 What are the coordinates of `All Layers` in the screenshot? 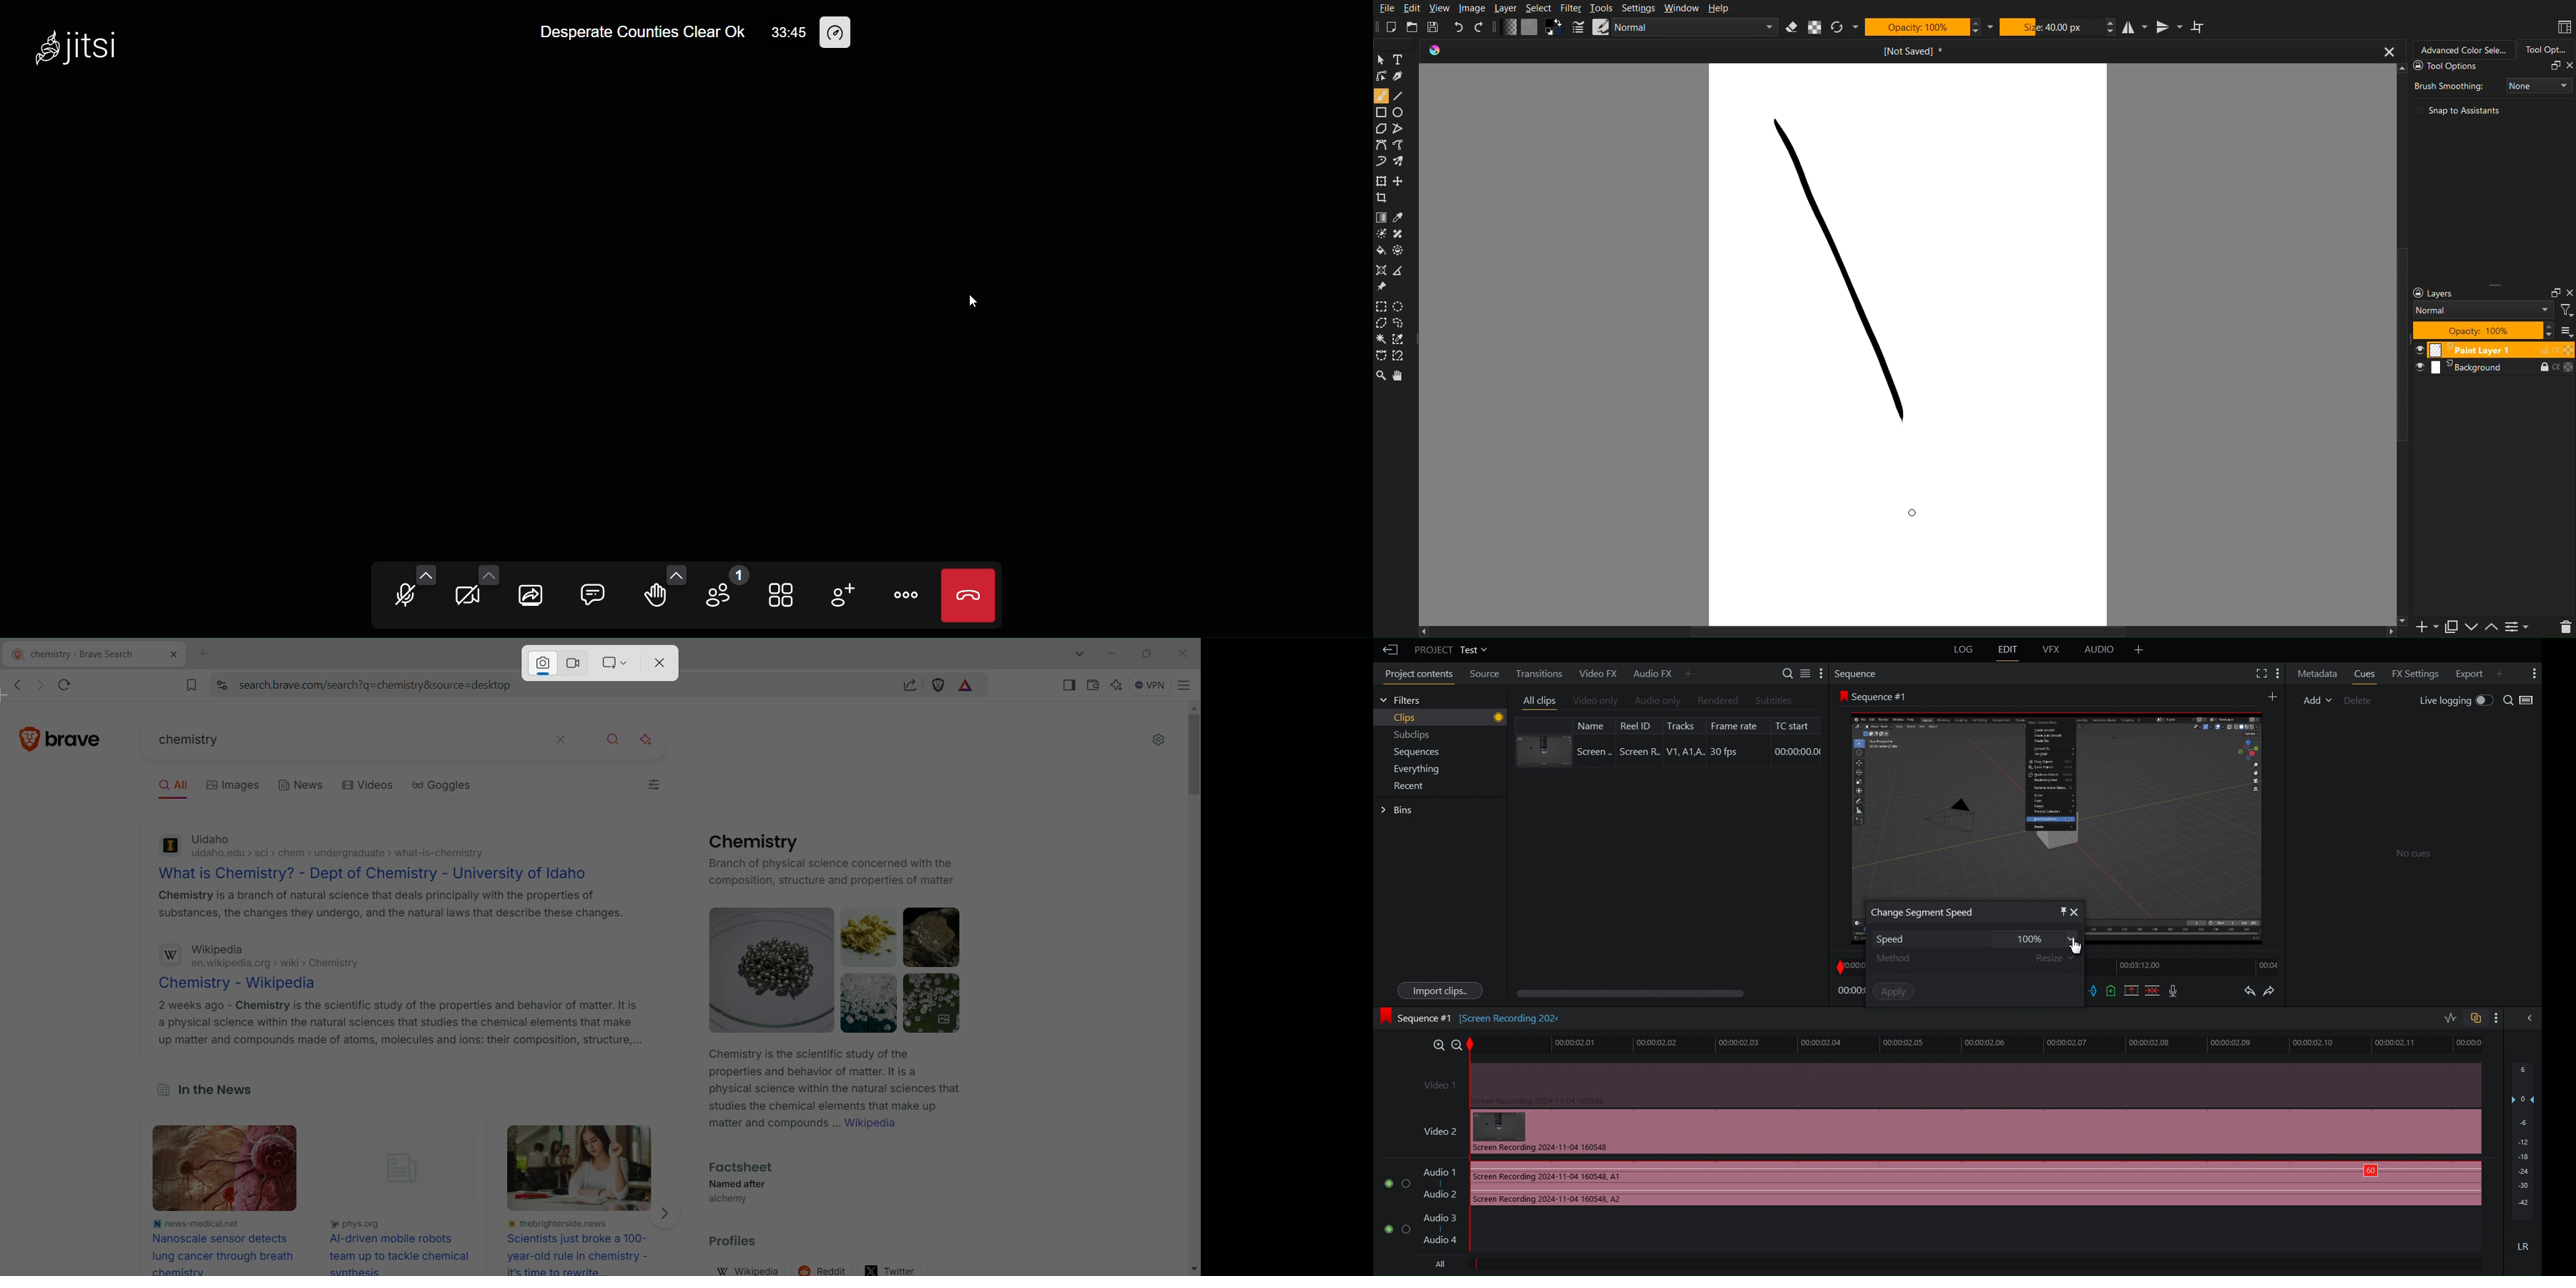 It's located at (2566, 330).